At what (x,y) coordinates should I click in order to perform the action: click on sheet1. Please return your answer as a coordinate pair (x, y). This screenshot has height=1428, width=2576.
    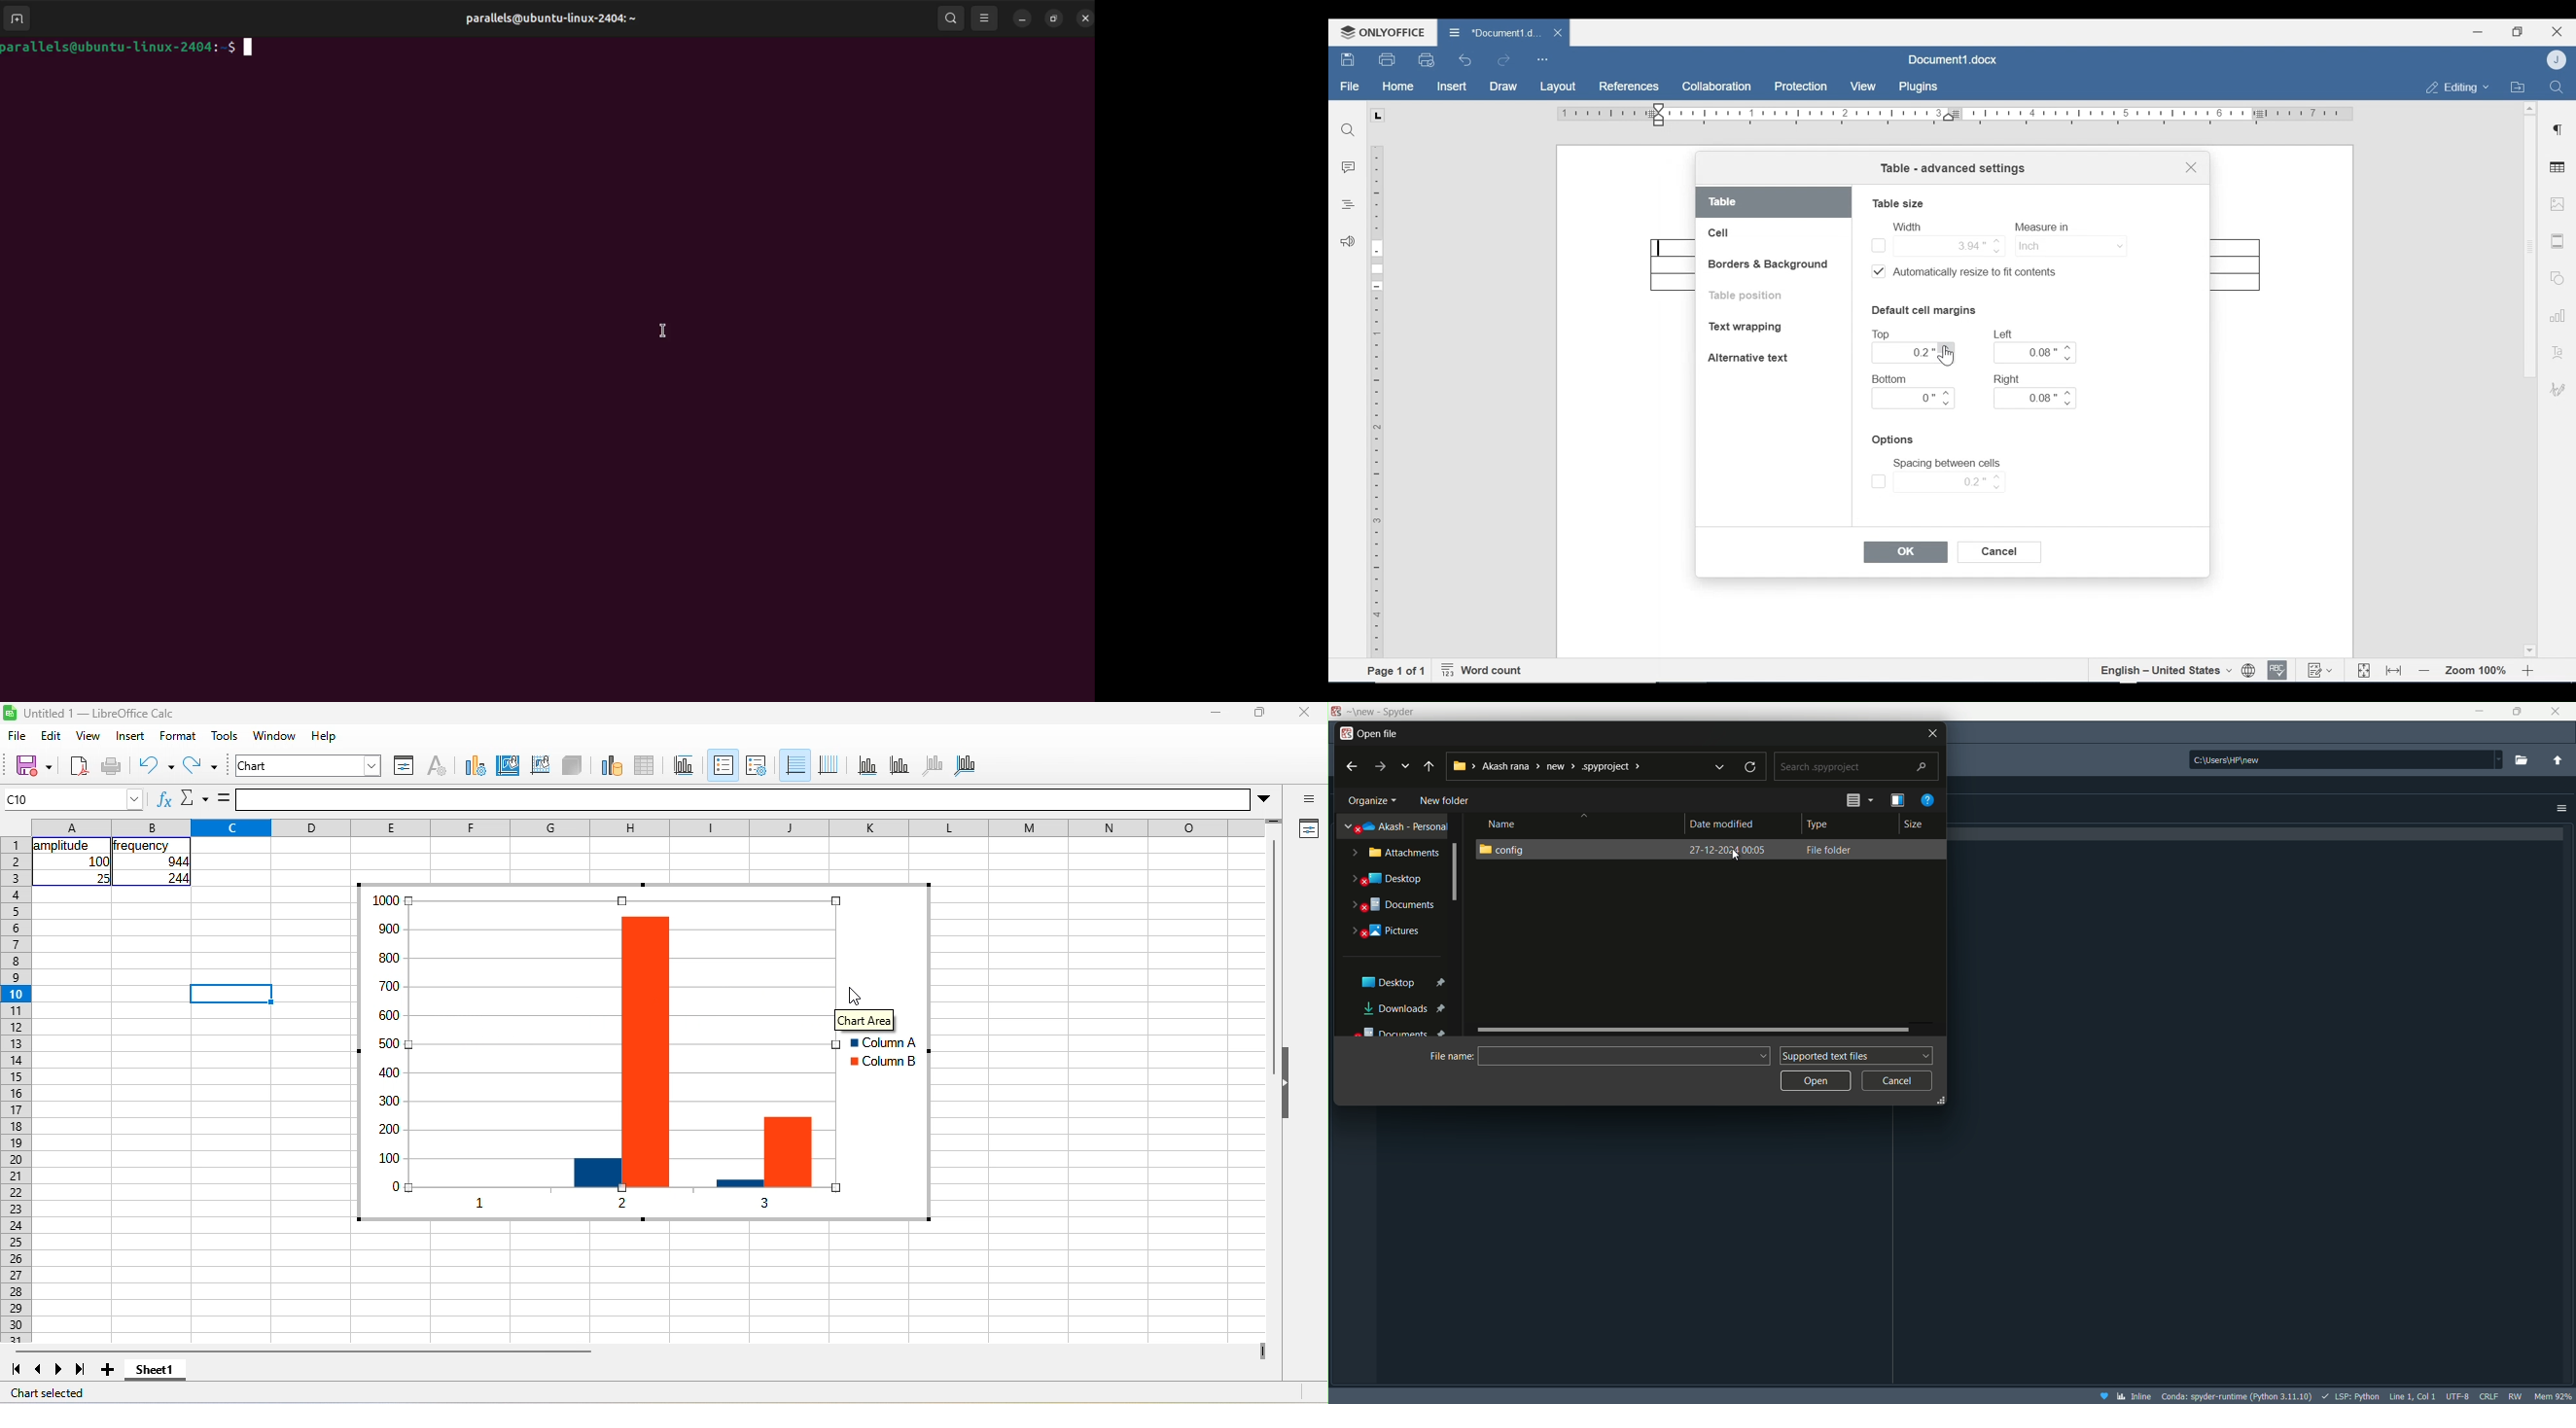
    Looking at the image, I should click on (163, 1375).